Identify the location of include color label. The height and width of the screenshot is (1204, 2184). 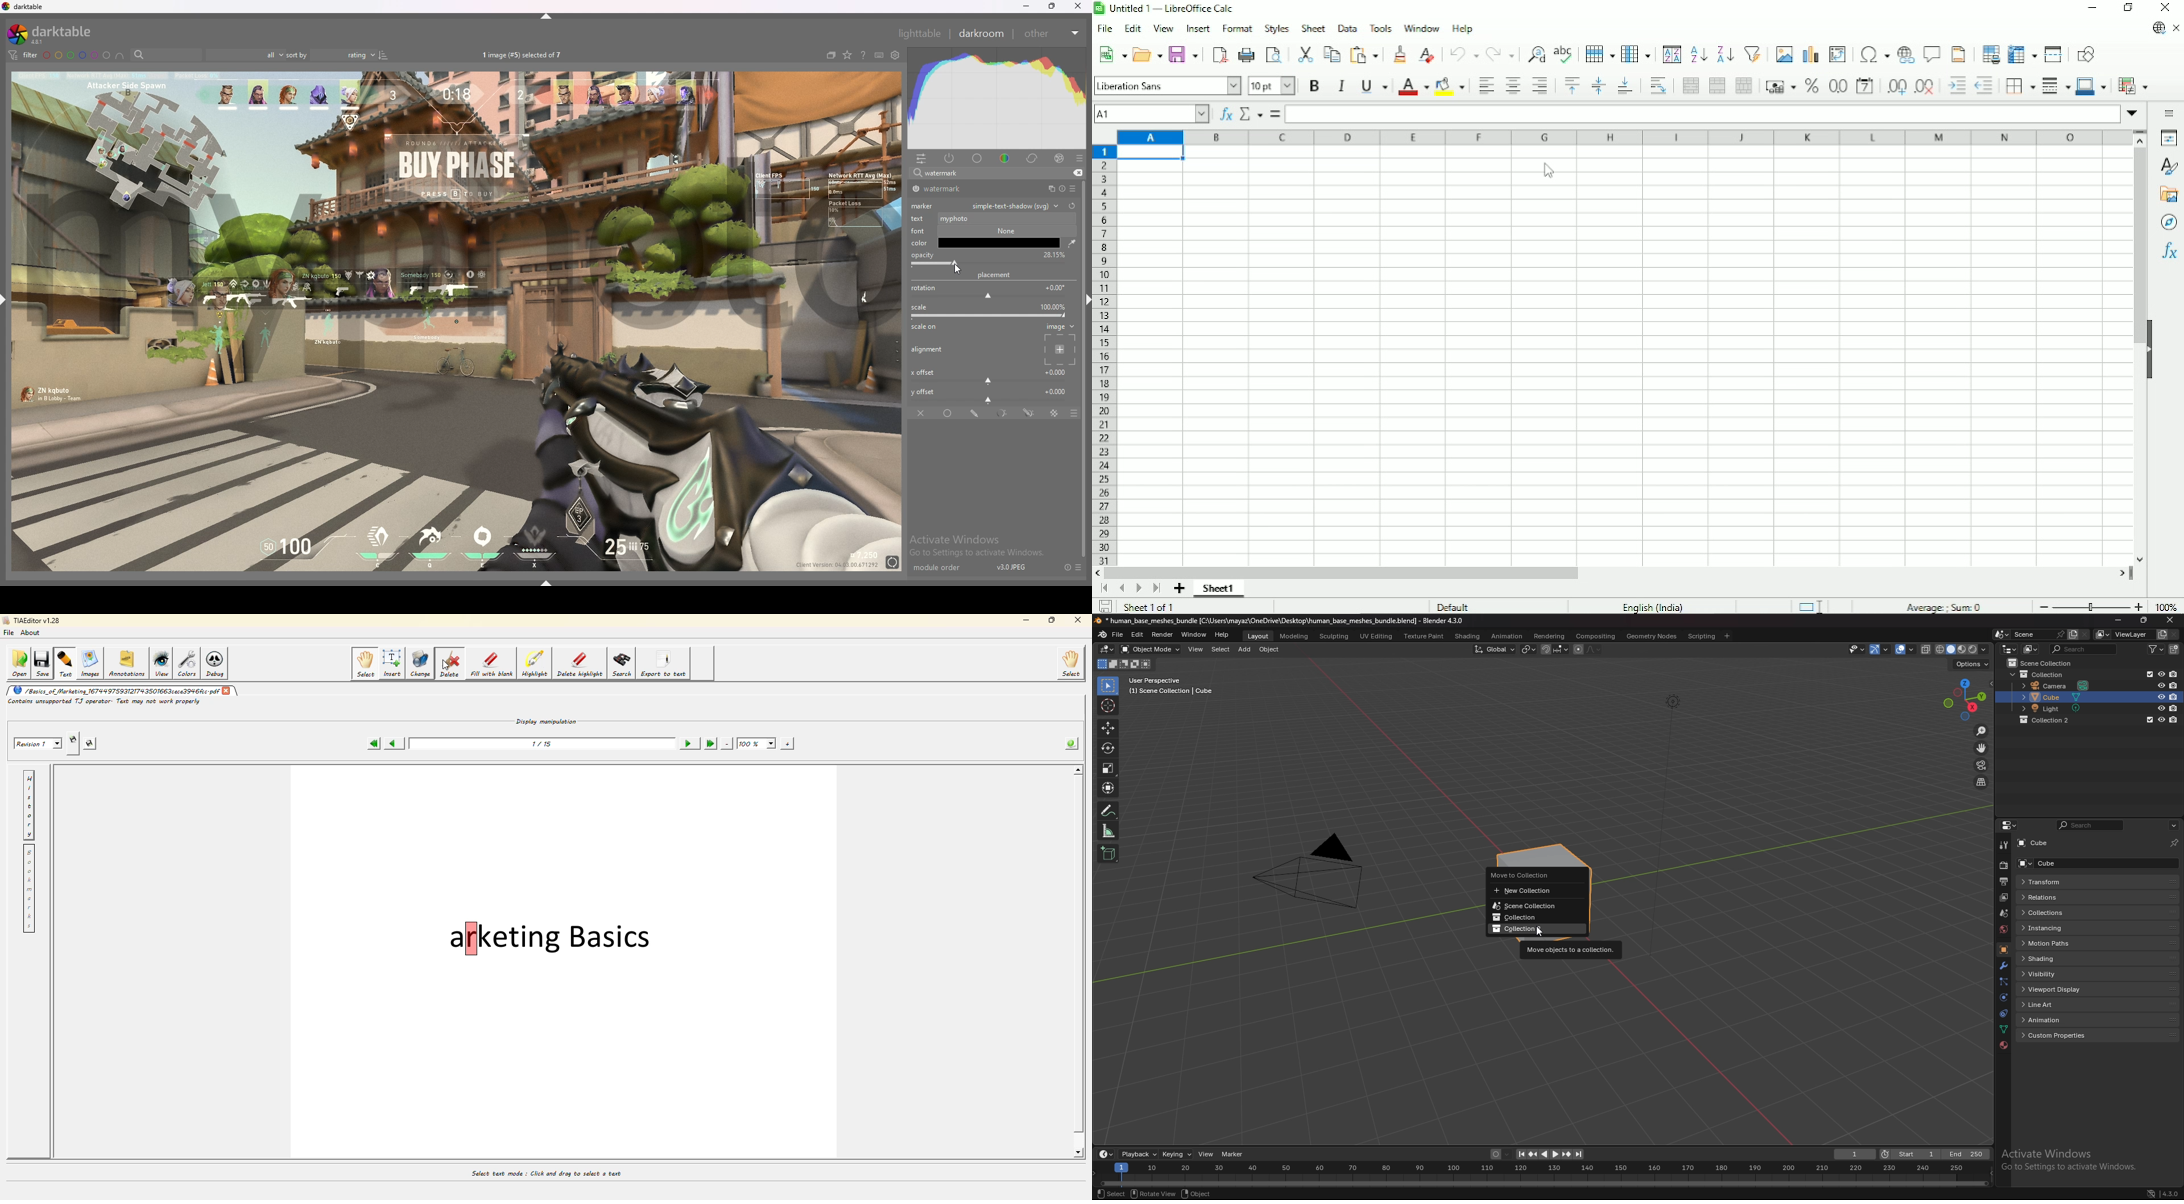
(119, 56).